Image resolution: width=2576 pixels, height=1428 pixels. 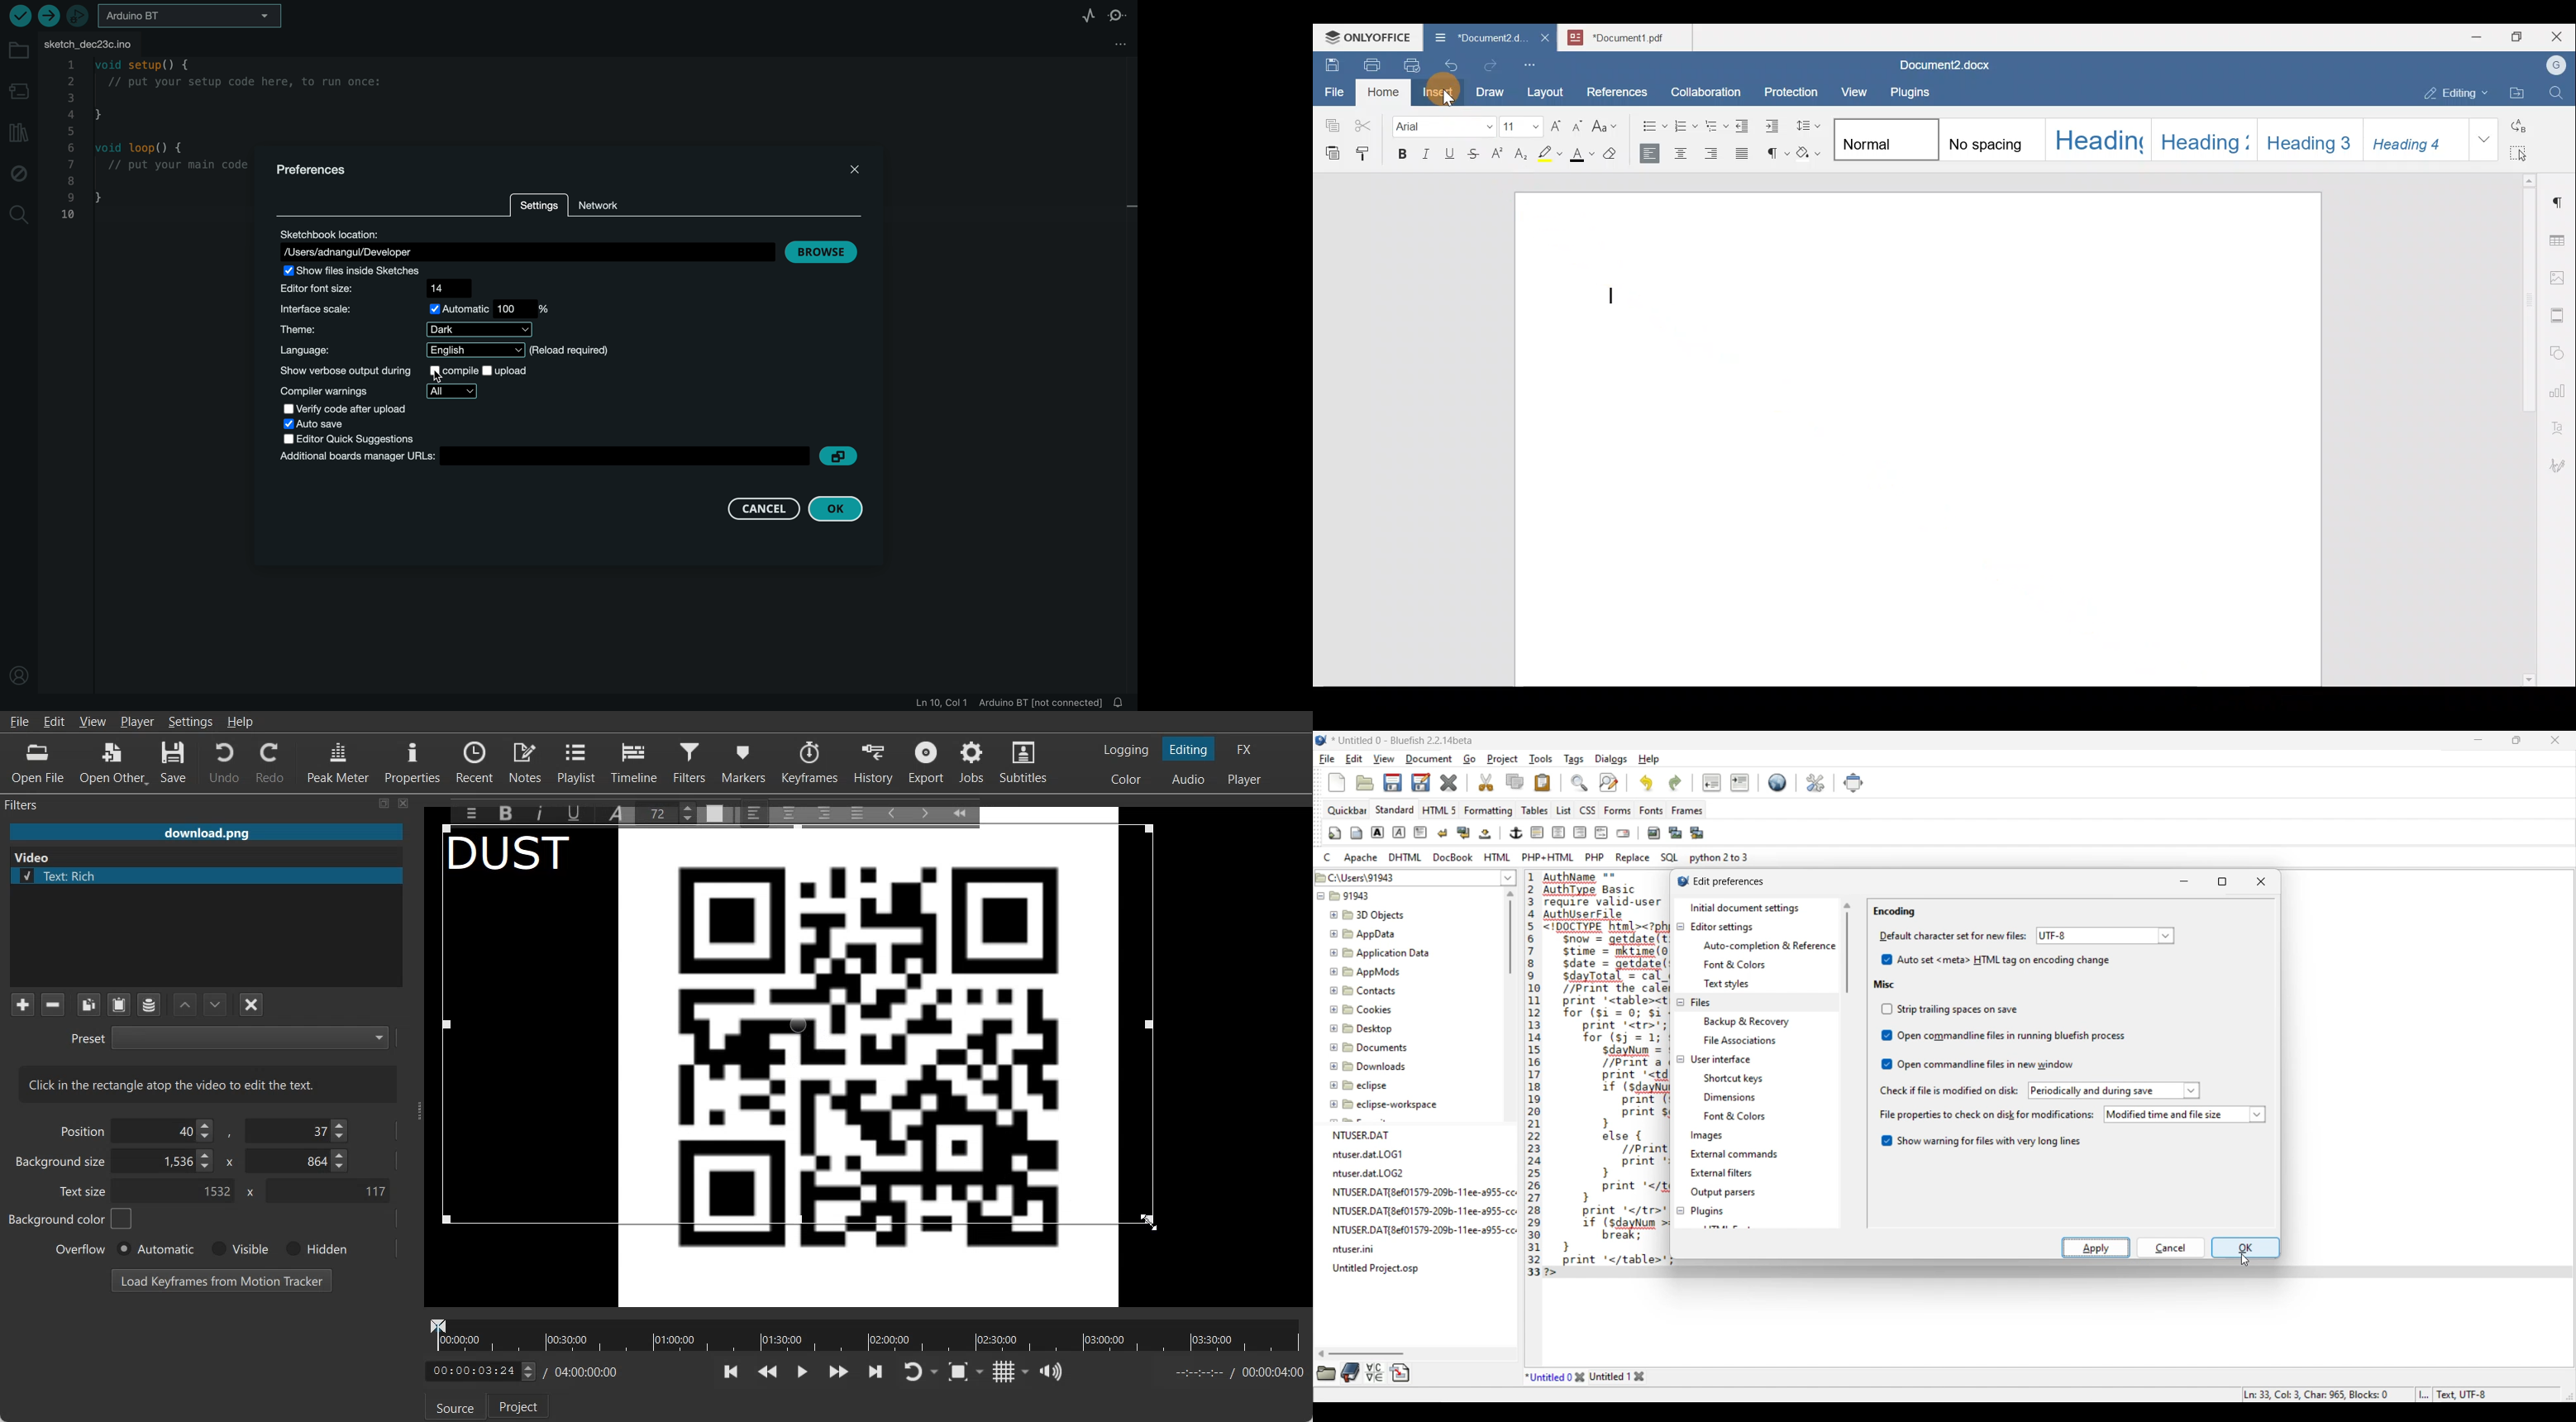 I want to click on Show the volume control, so click(x=1051, y=1372).